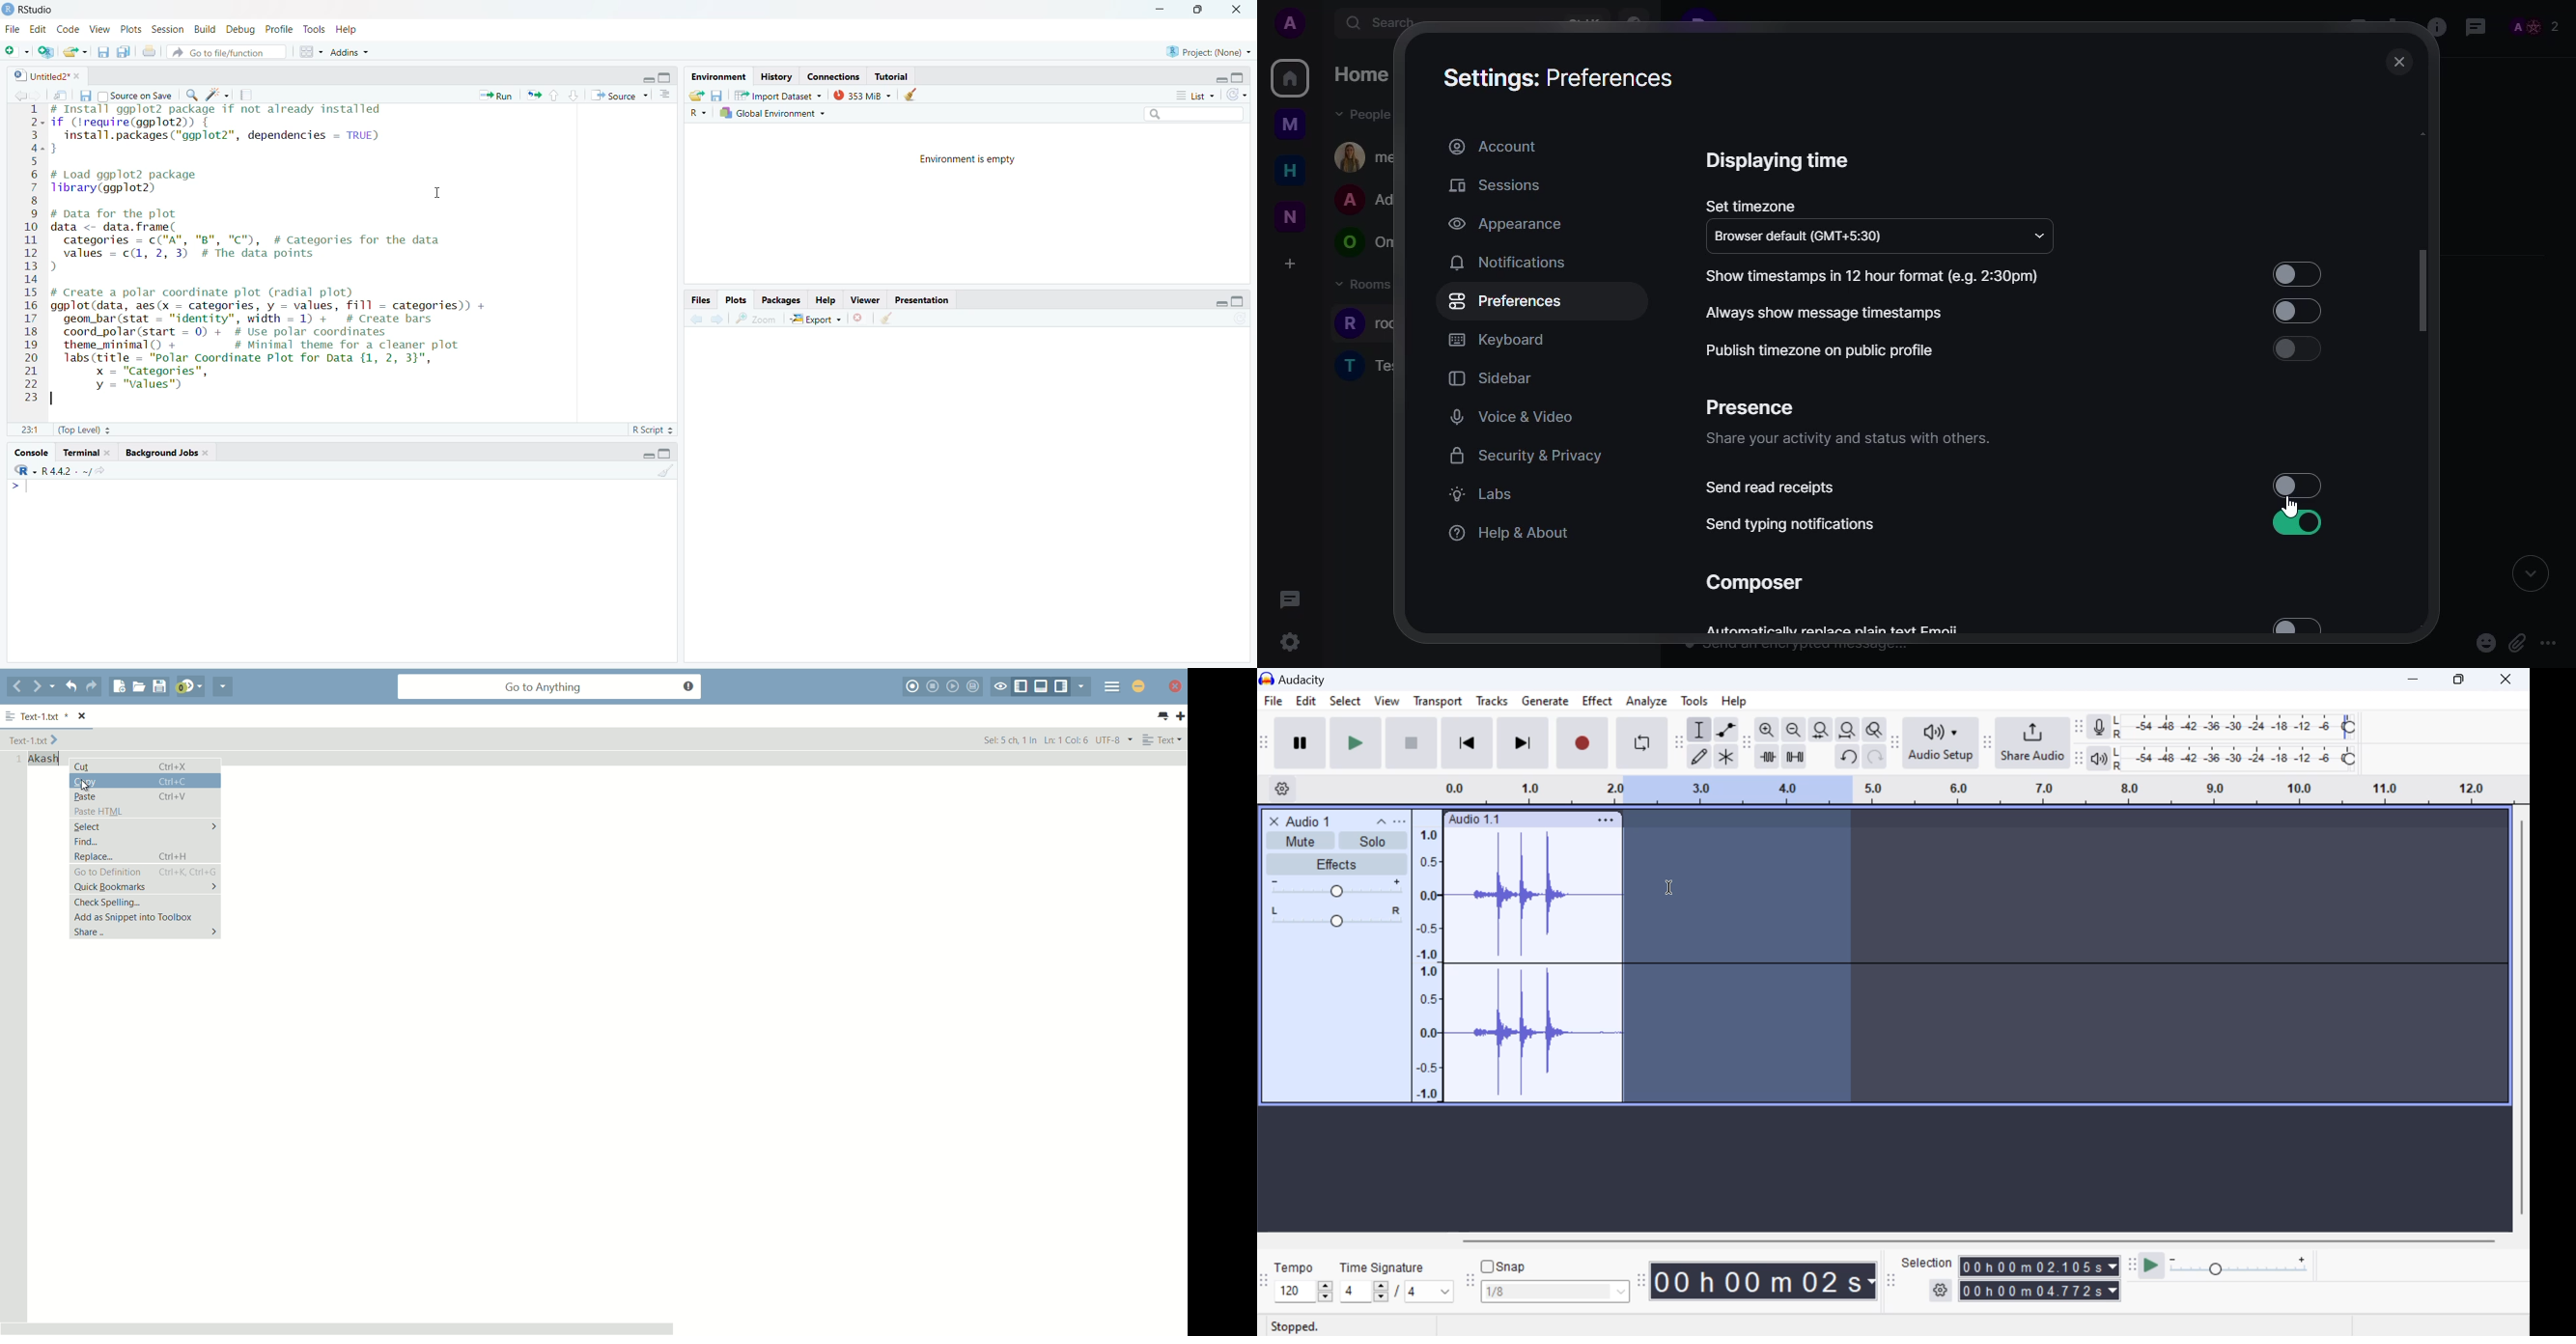 The width and height of the screenshot is (2576, 1344). What do you see at coordinates (1194, 9) in the screenshot?
I see `maximize` at bounding box center [1194, 9].